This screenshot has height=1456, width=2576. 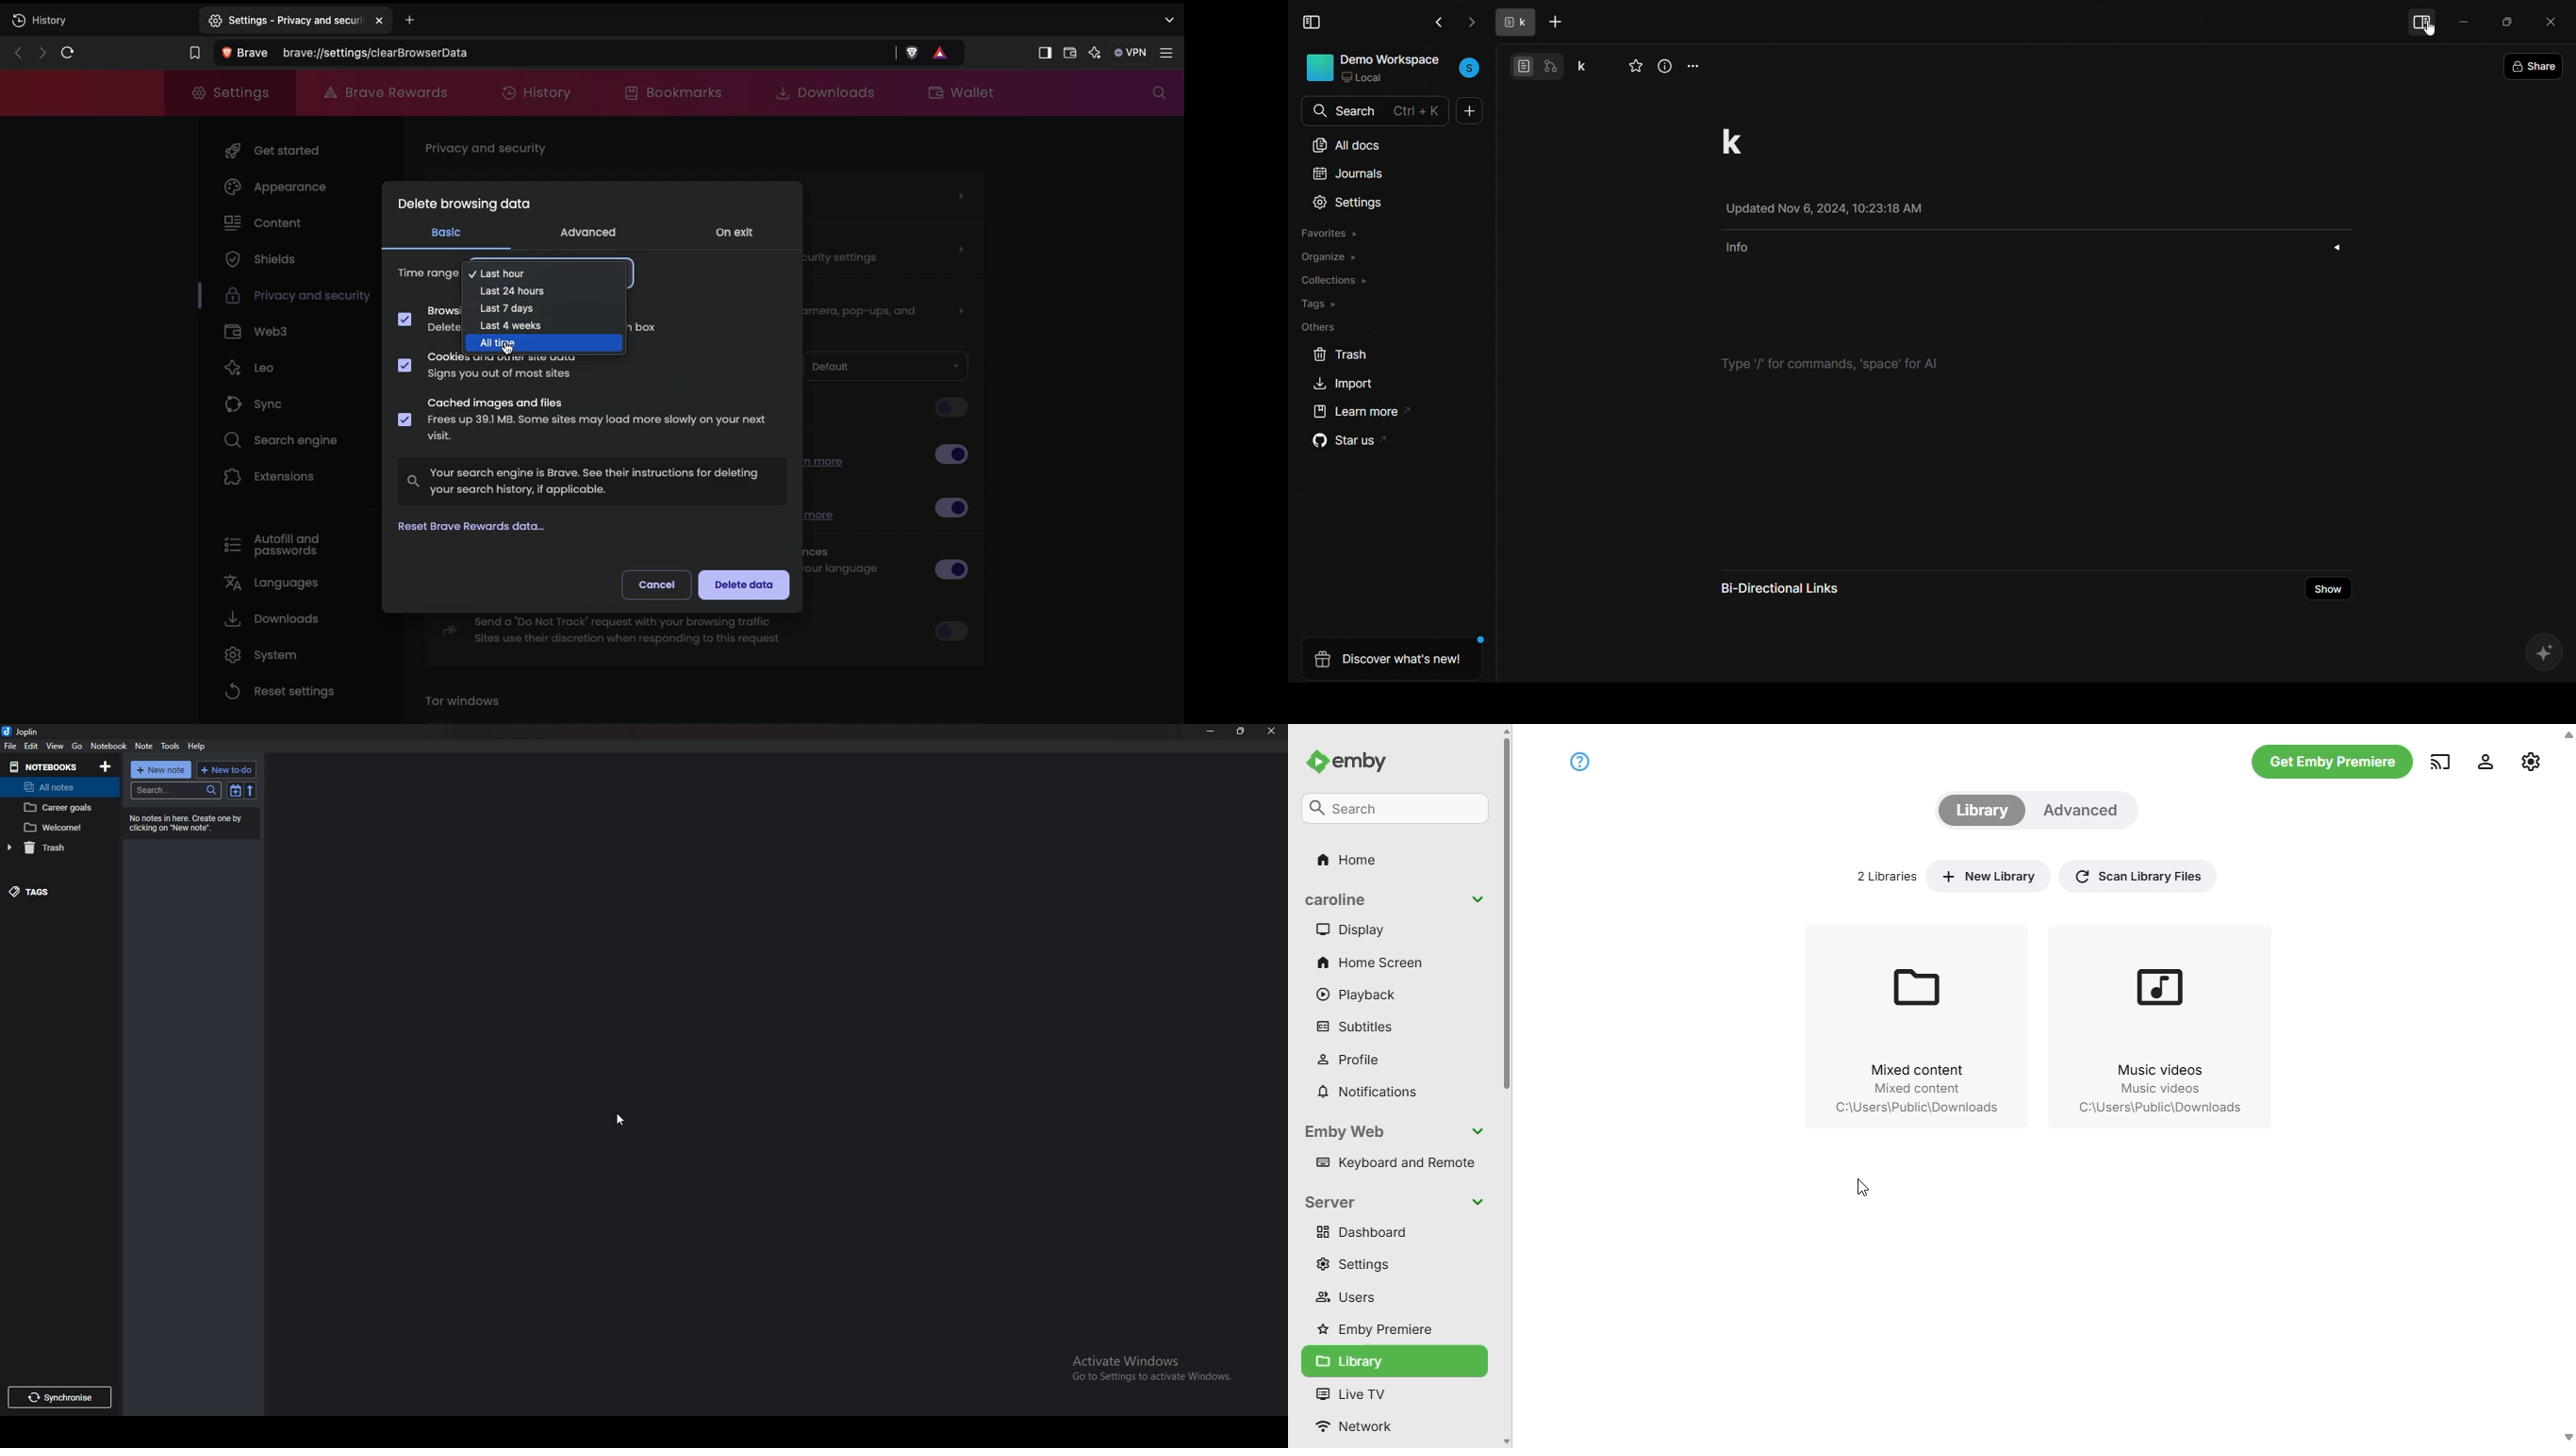 I want to click on help, so click(x=197, y=747).